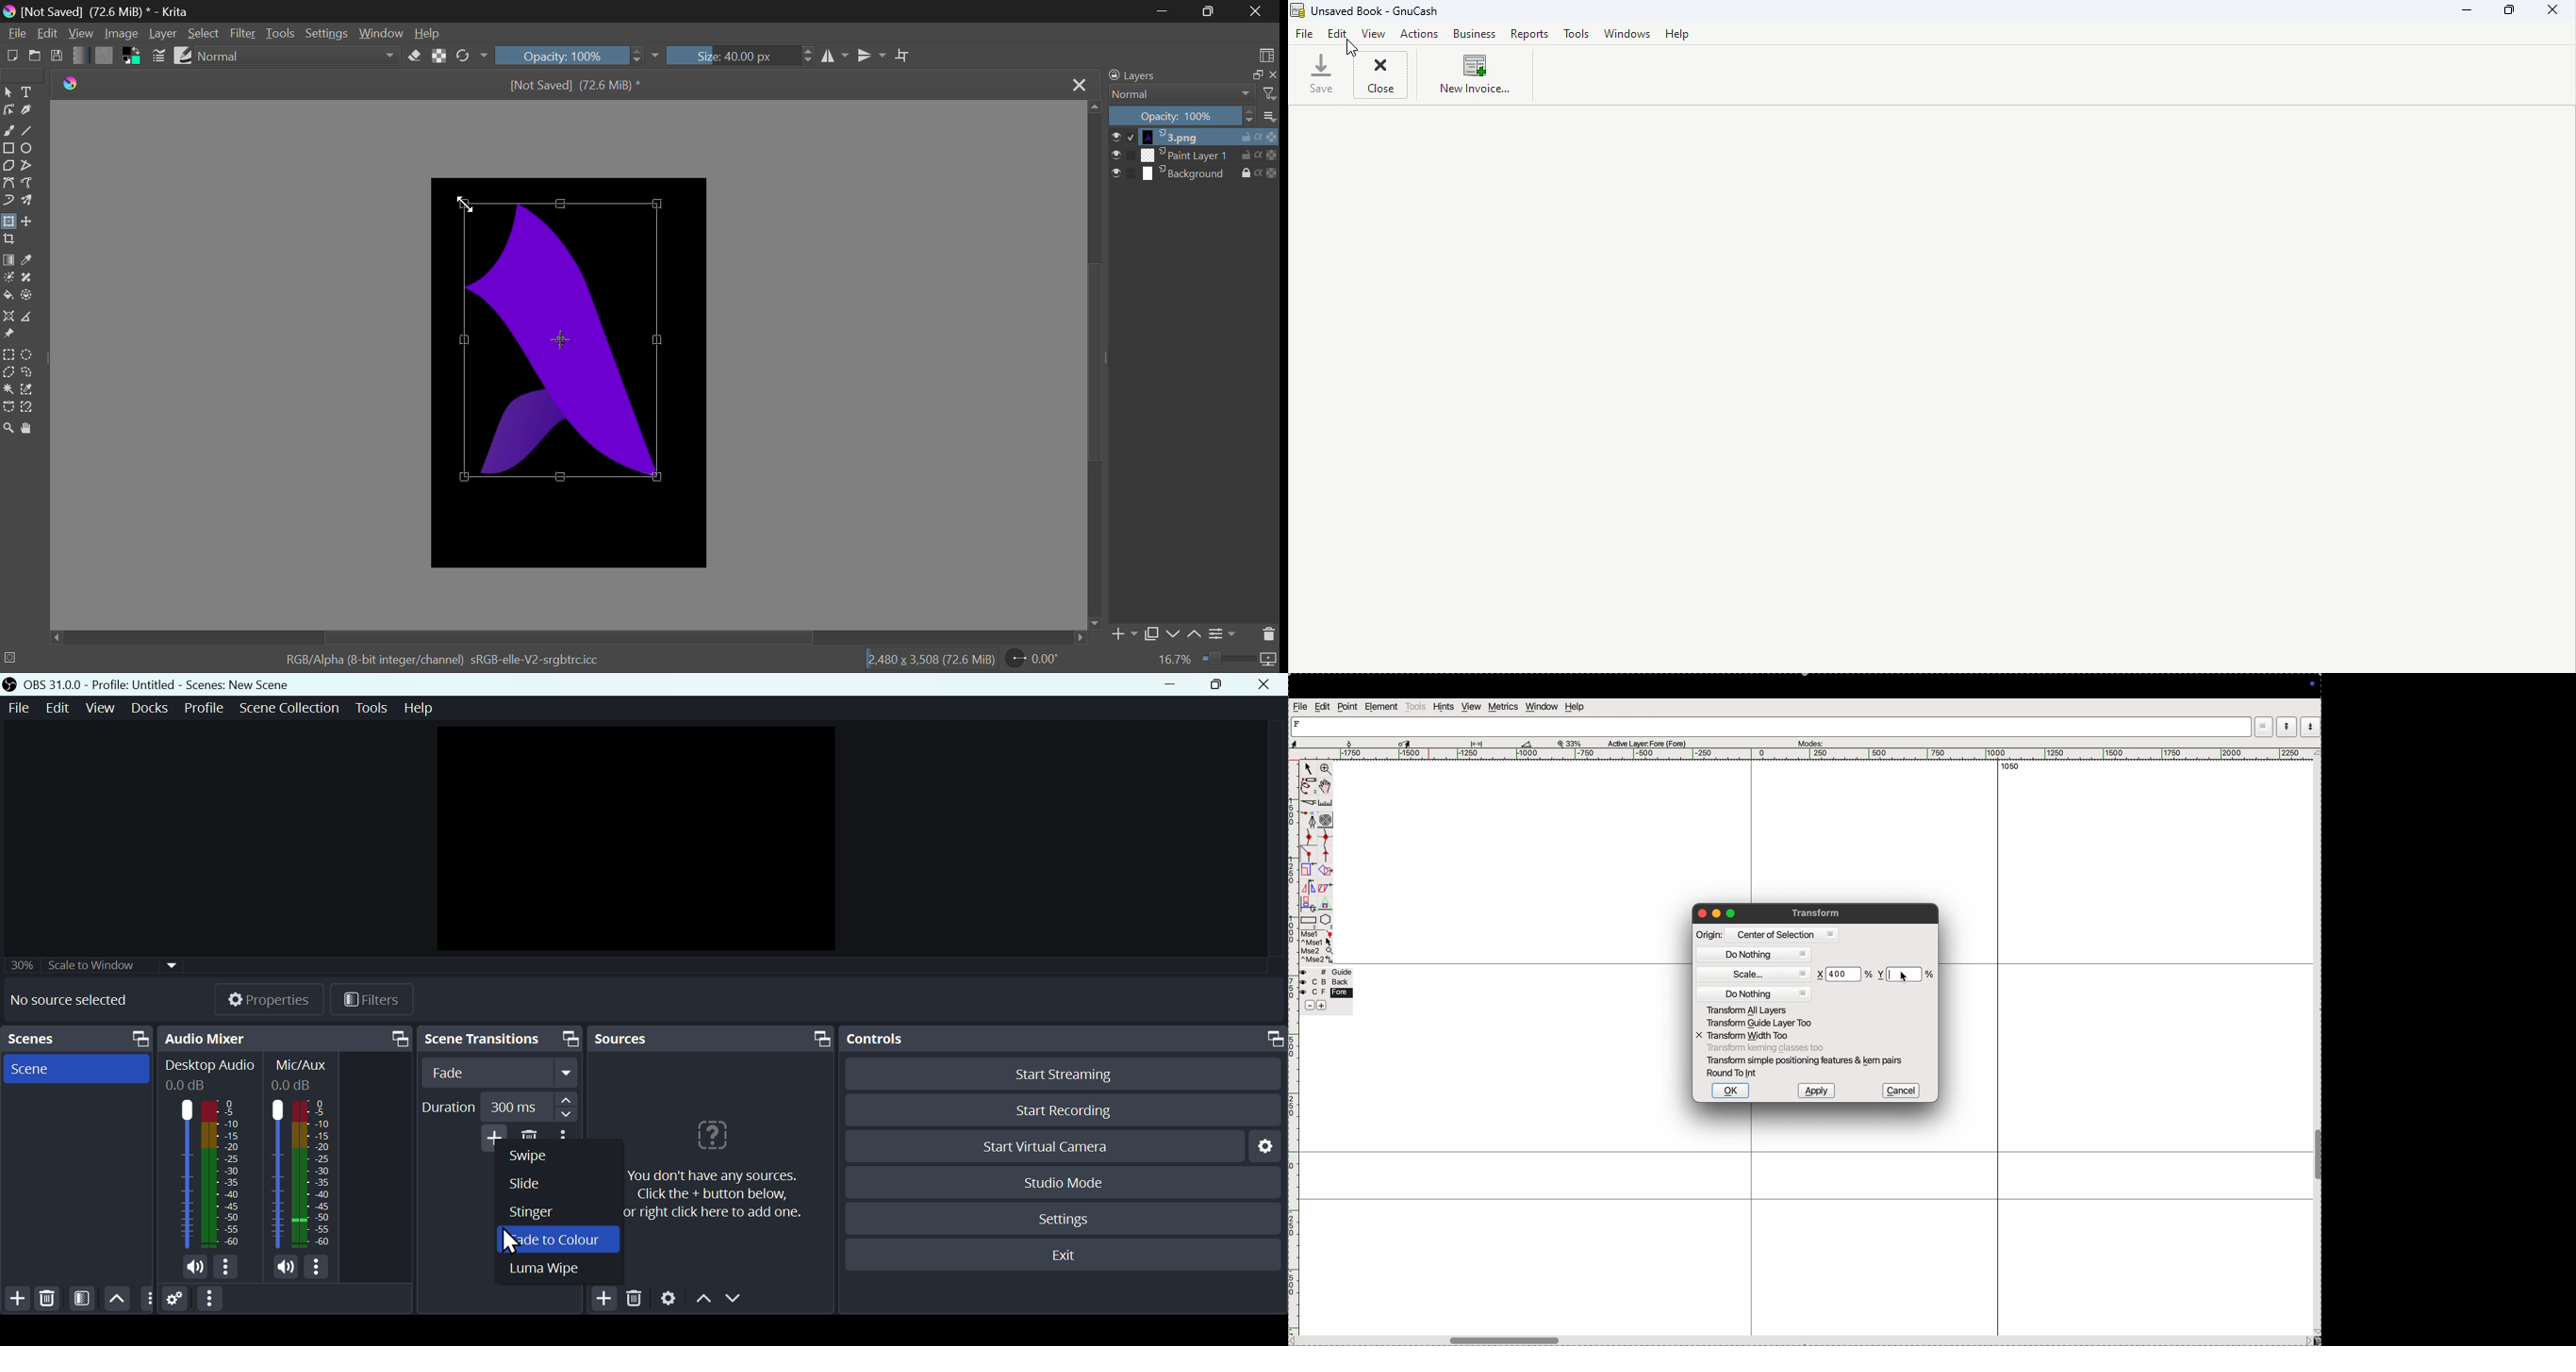 This screenshot has height=1372, width=2576. I want to click on Horizontal Mirror Flip, so click(873, 55).